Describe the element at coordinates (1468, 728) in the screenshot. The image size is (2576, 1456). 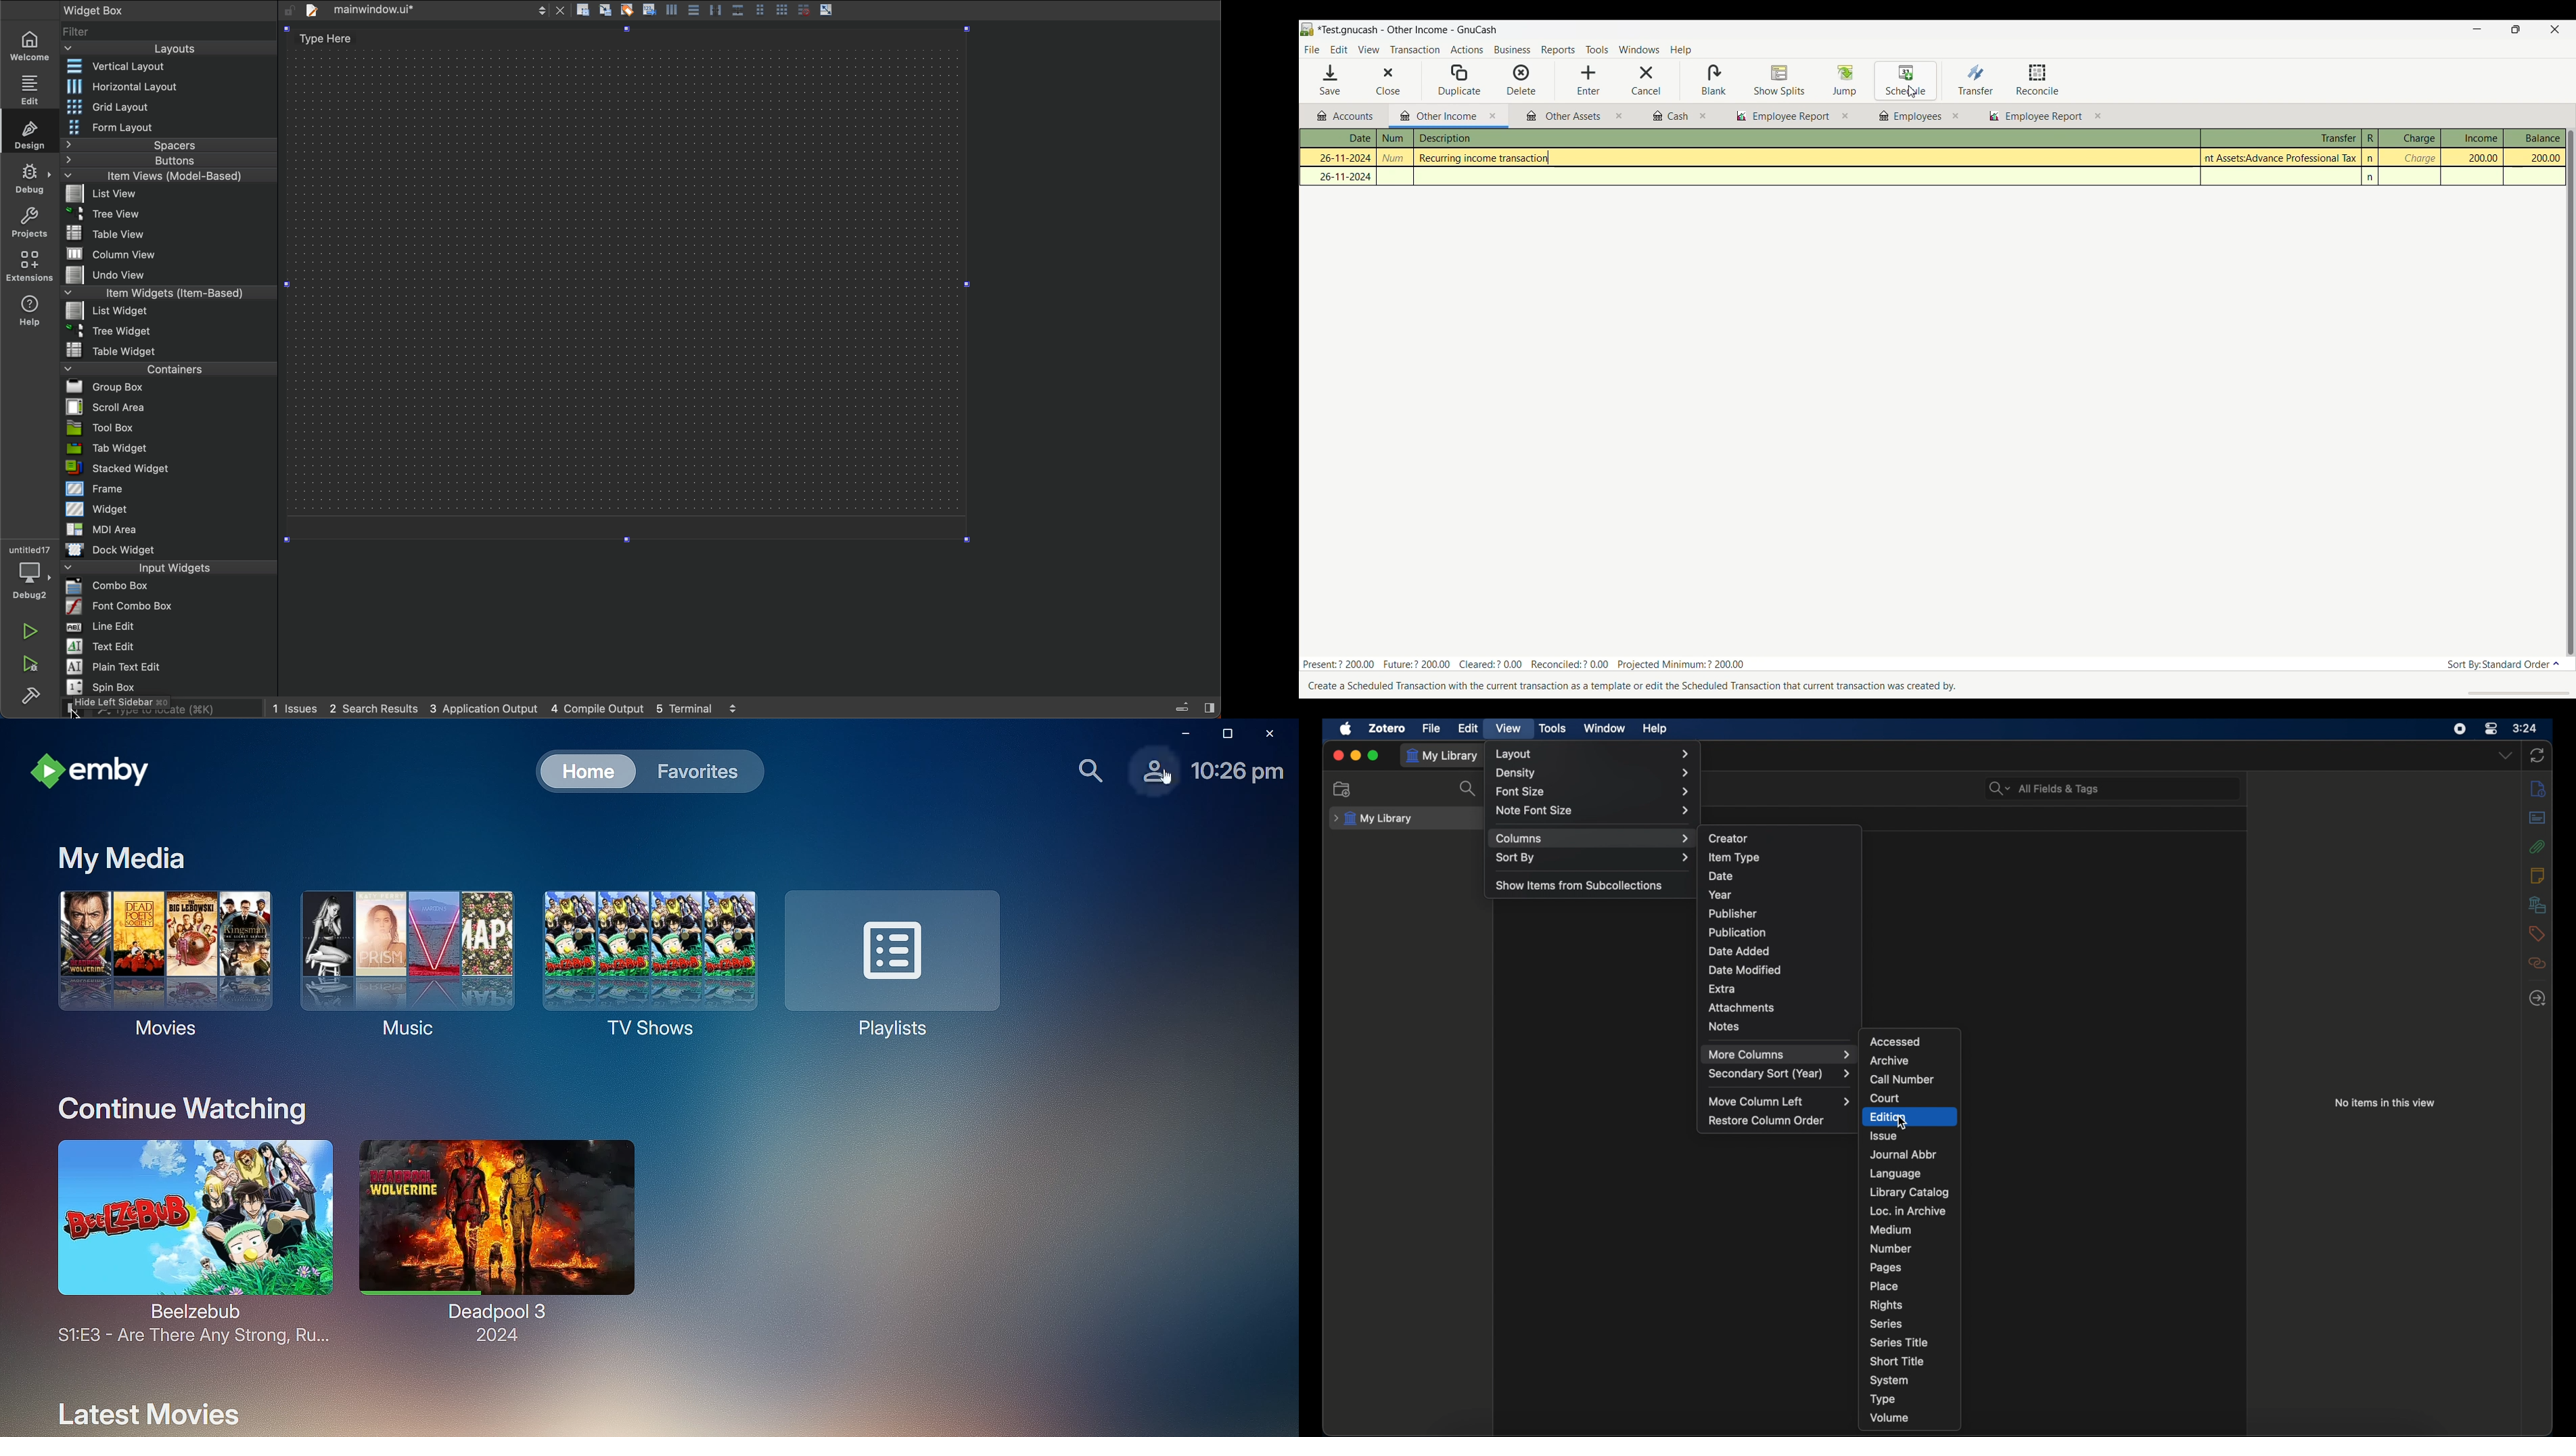
I see `edit` at that location.